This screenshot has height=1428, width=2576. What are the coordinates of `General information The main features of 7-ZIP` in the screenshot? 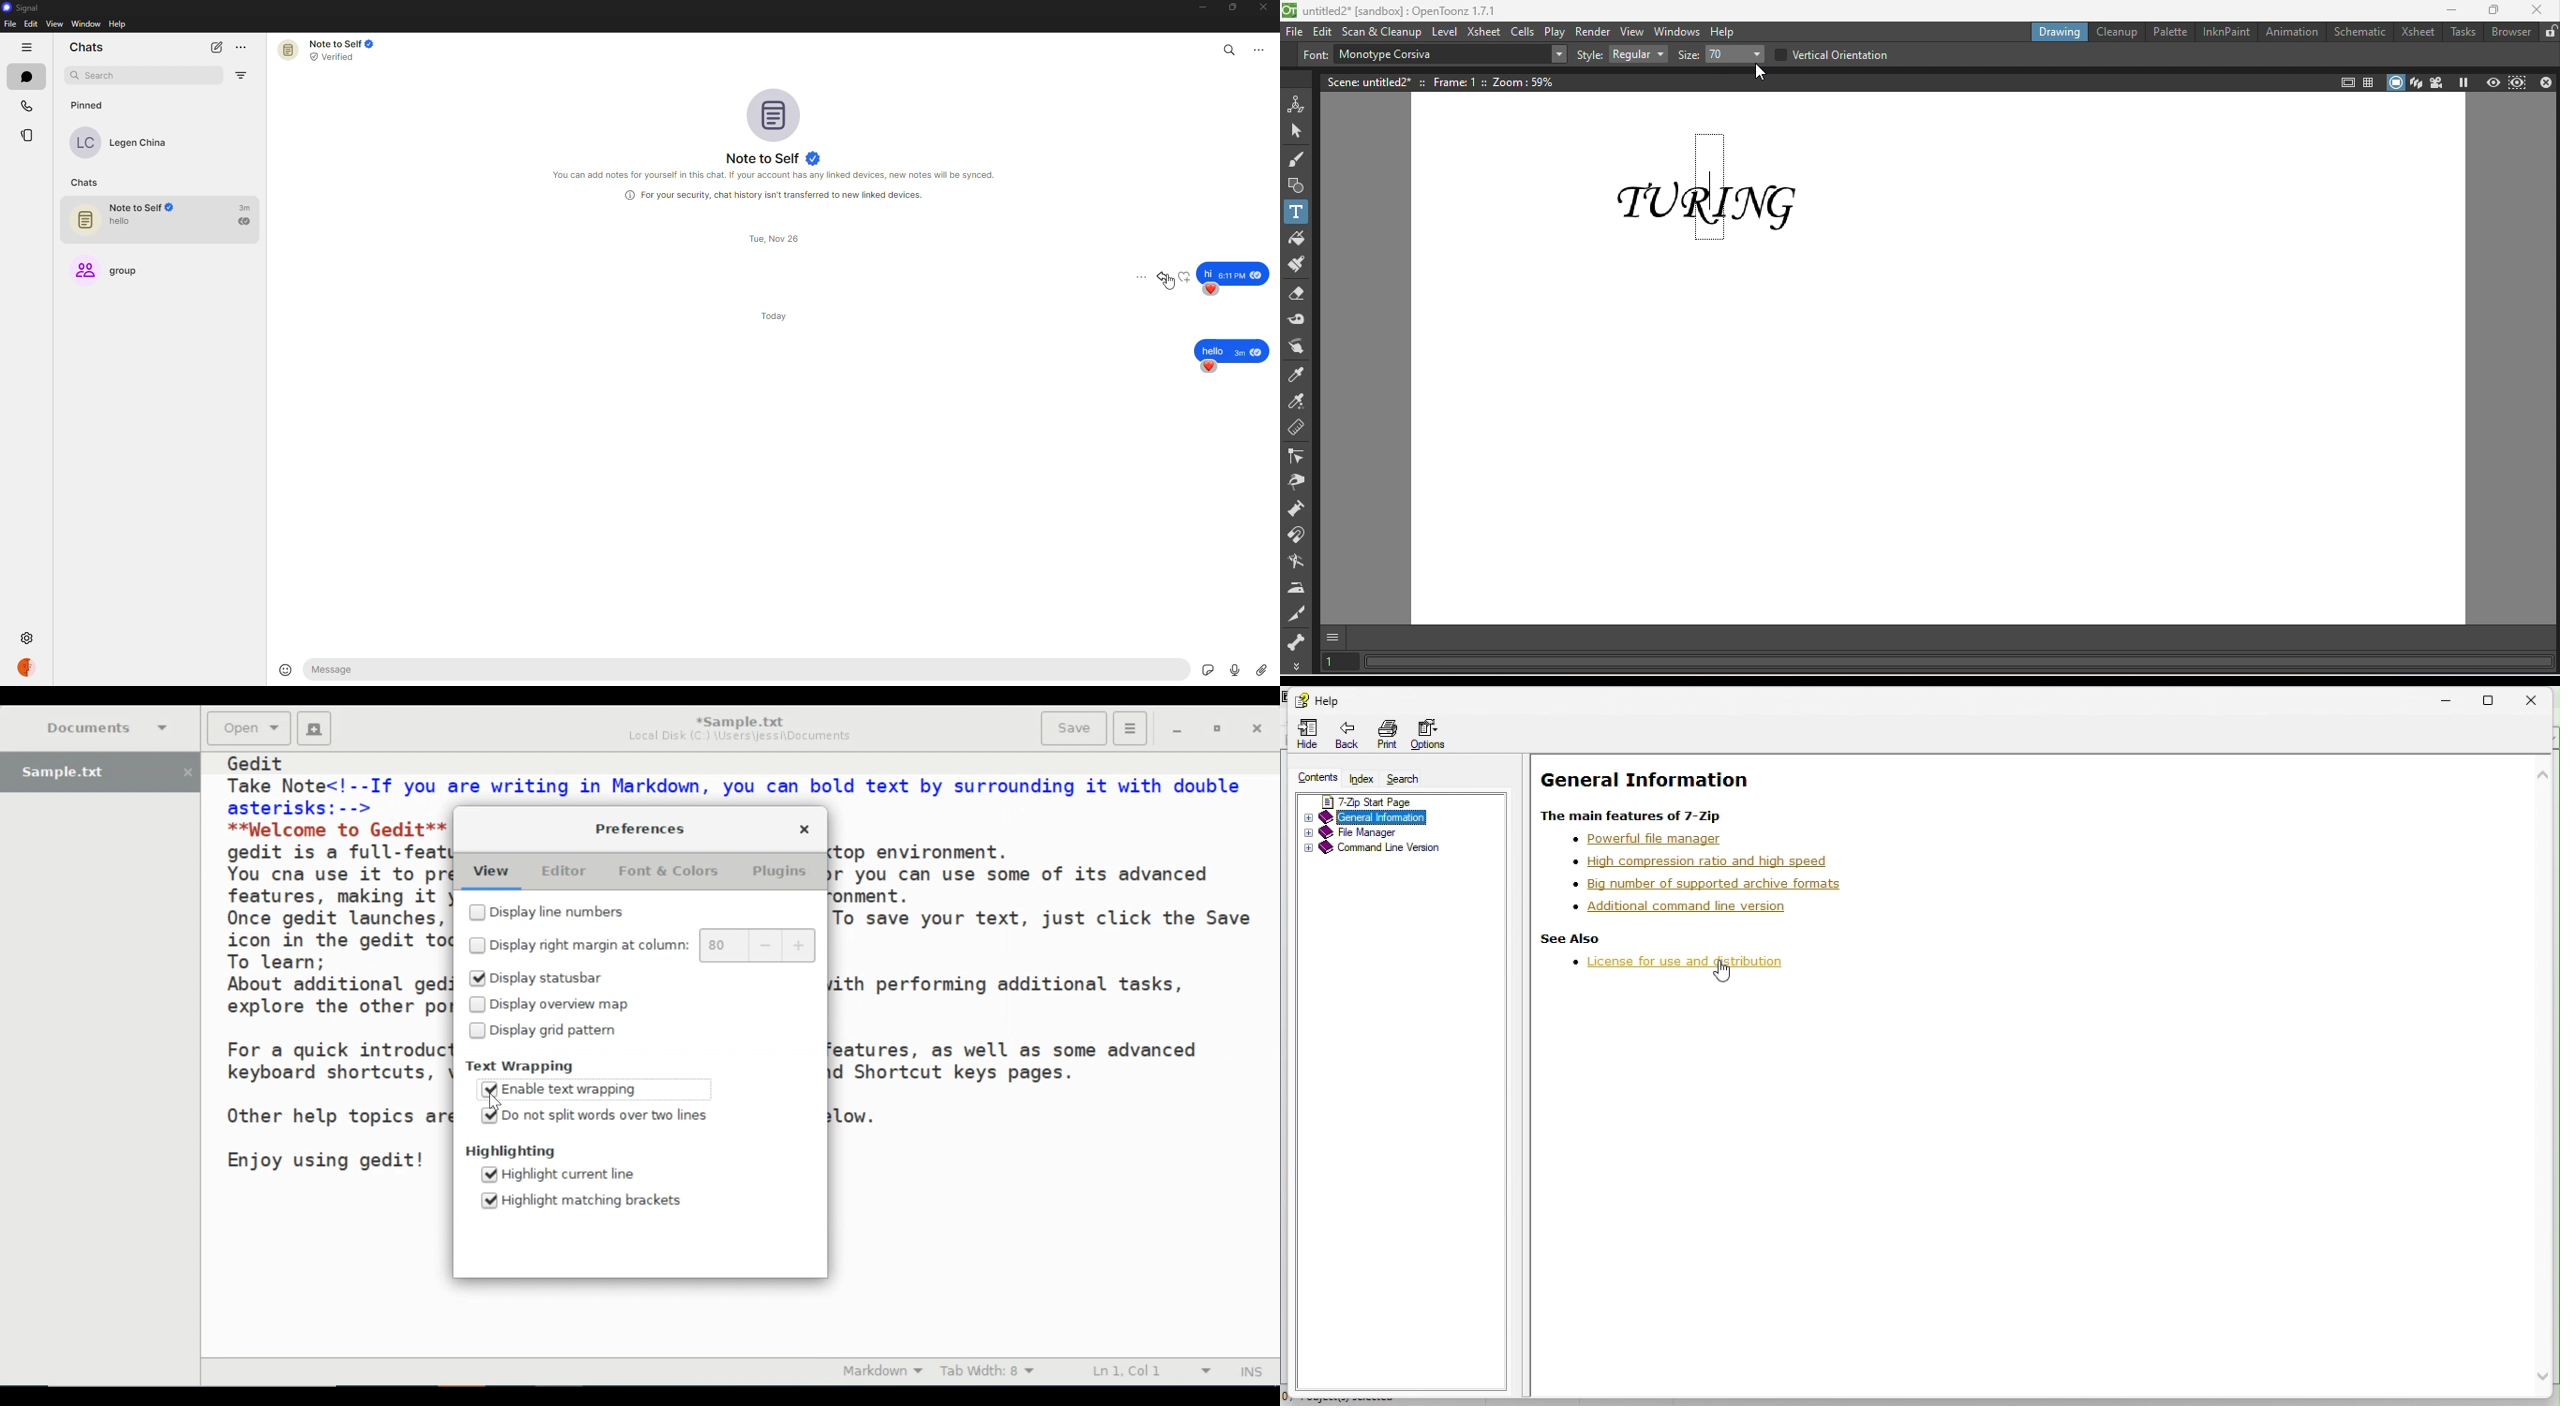 It's located at (1695, 791).